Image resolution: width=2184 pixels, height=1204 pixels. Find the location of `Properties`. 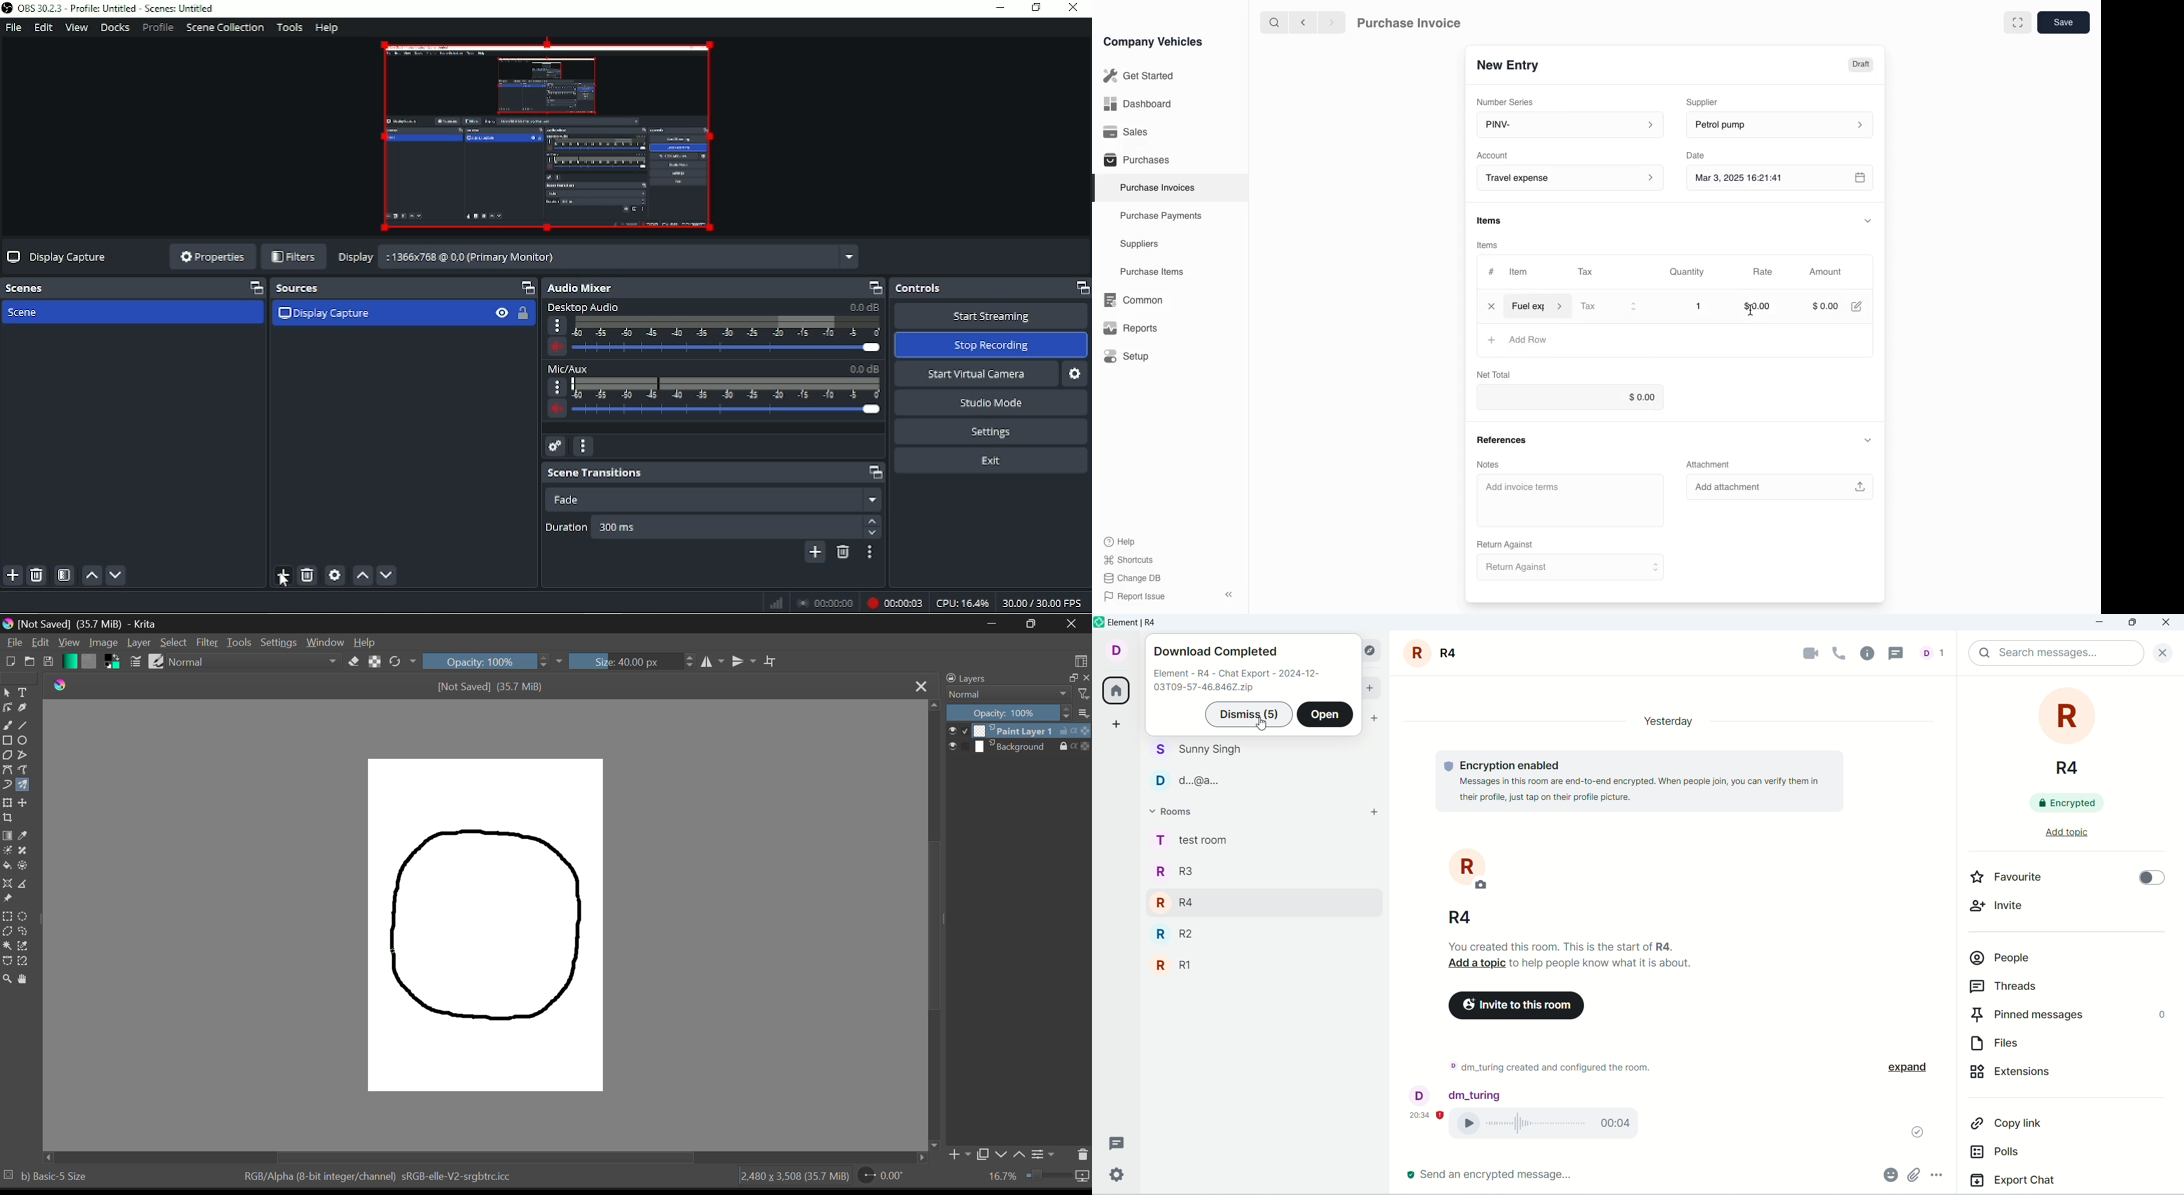

Properties is located at coordinates (210, 256).